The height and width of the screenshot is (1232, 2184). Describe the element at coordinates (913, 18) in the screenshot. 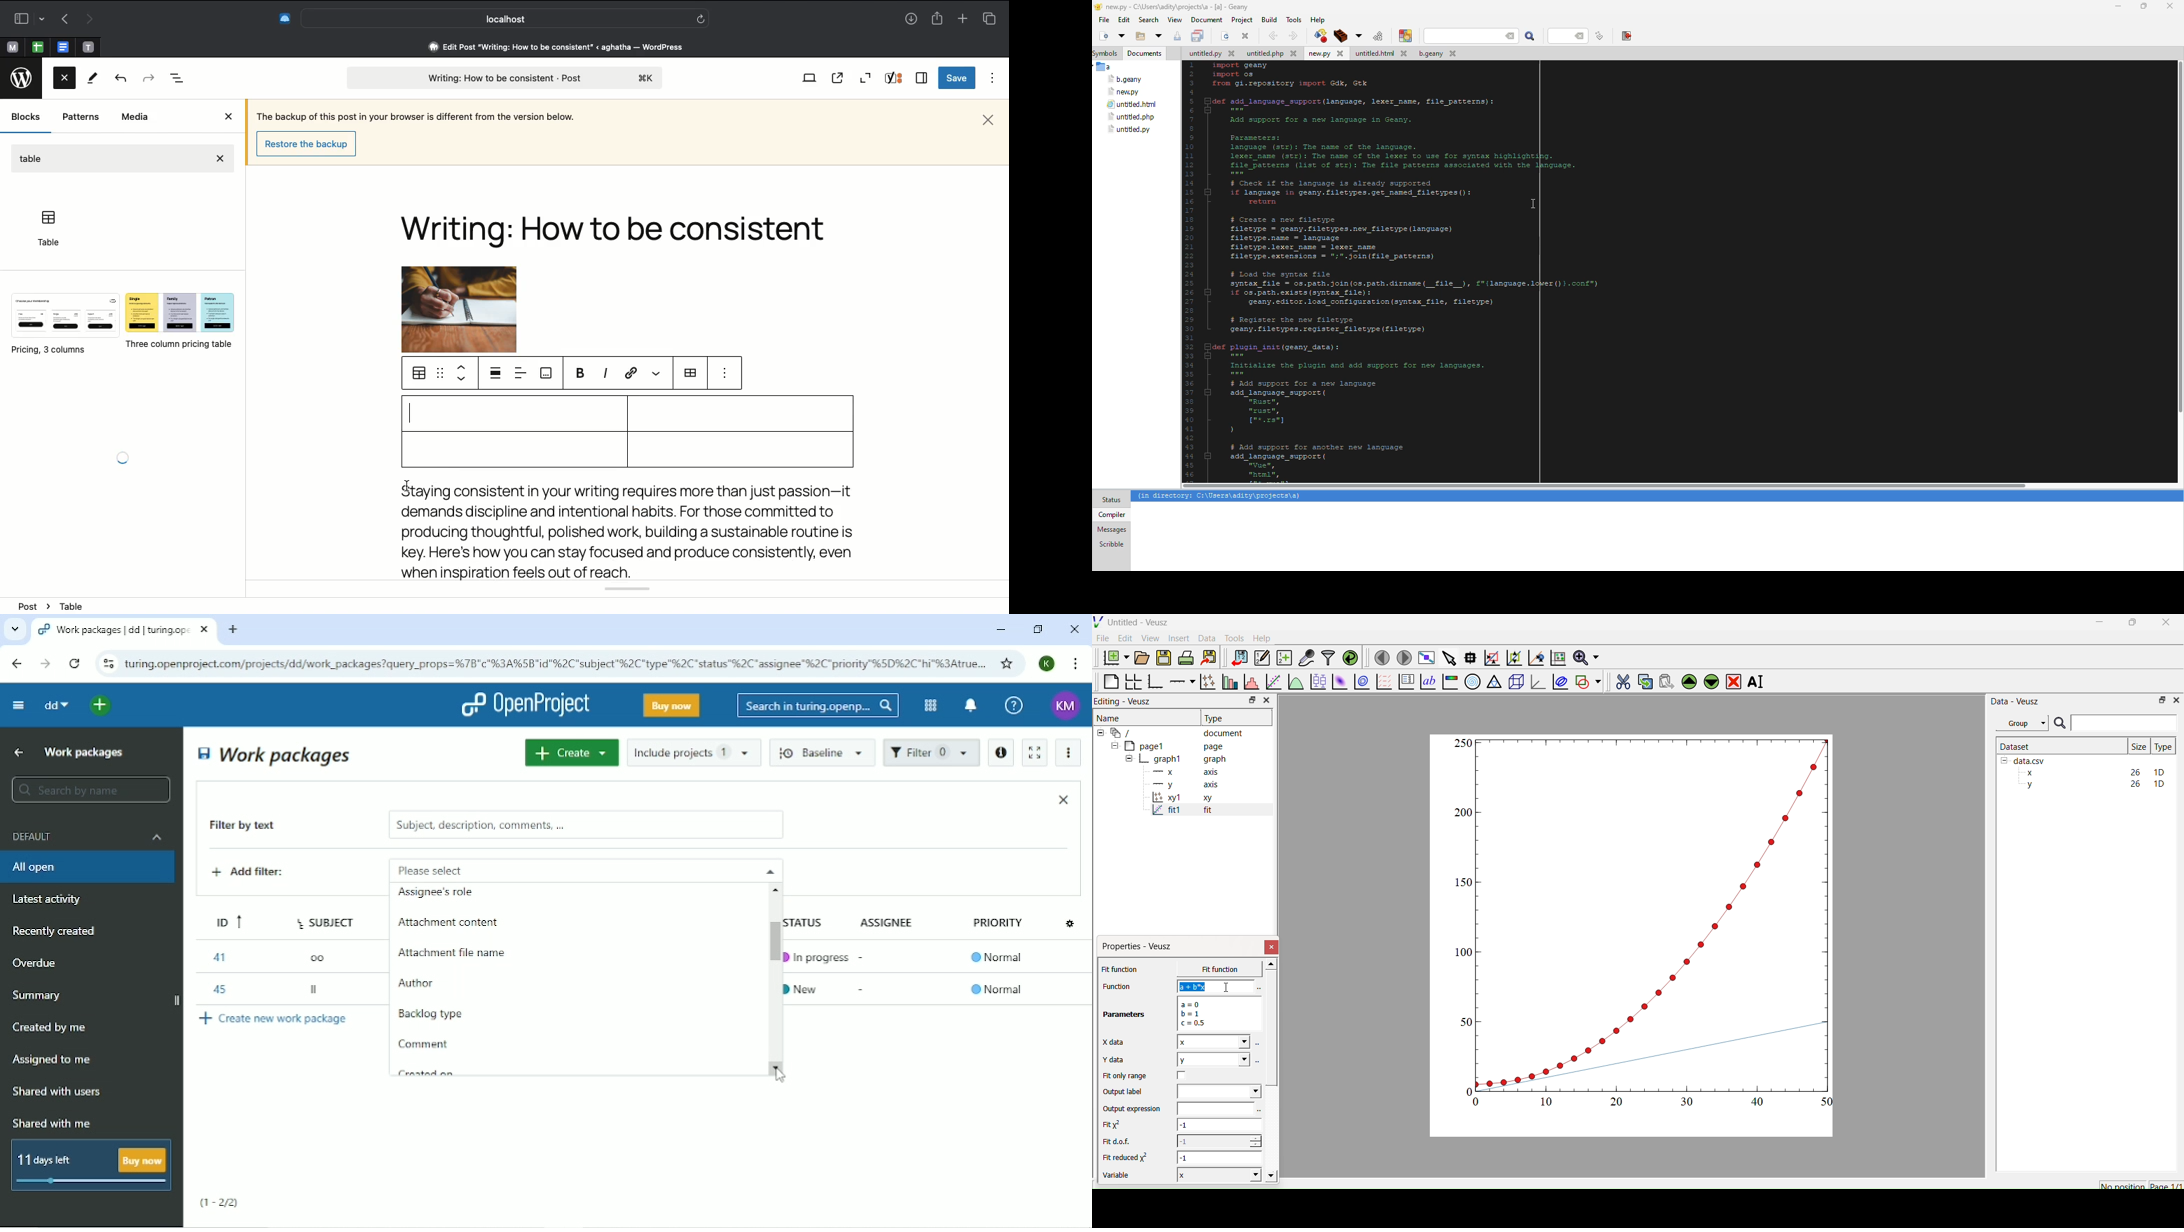

I see `Downloads` at that location.